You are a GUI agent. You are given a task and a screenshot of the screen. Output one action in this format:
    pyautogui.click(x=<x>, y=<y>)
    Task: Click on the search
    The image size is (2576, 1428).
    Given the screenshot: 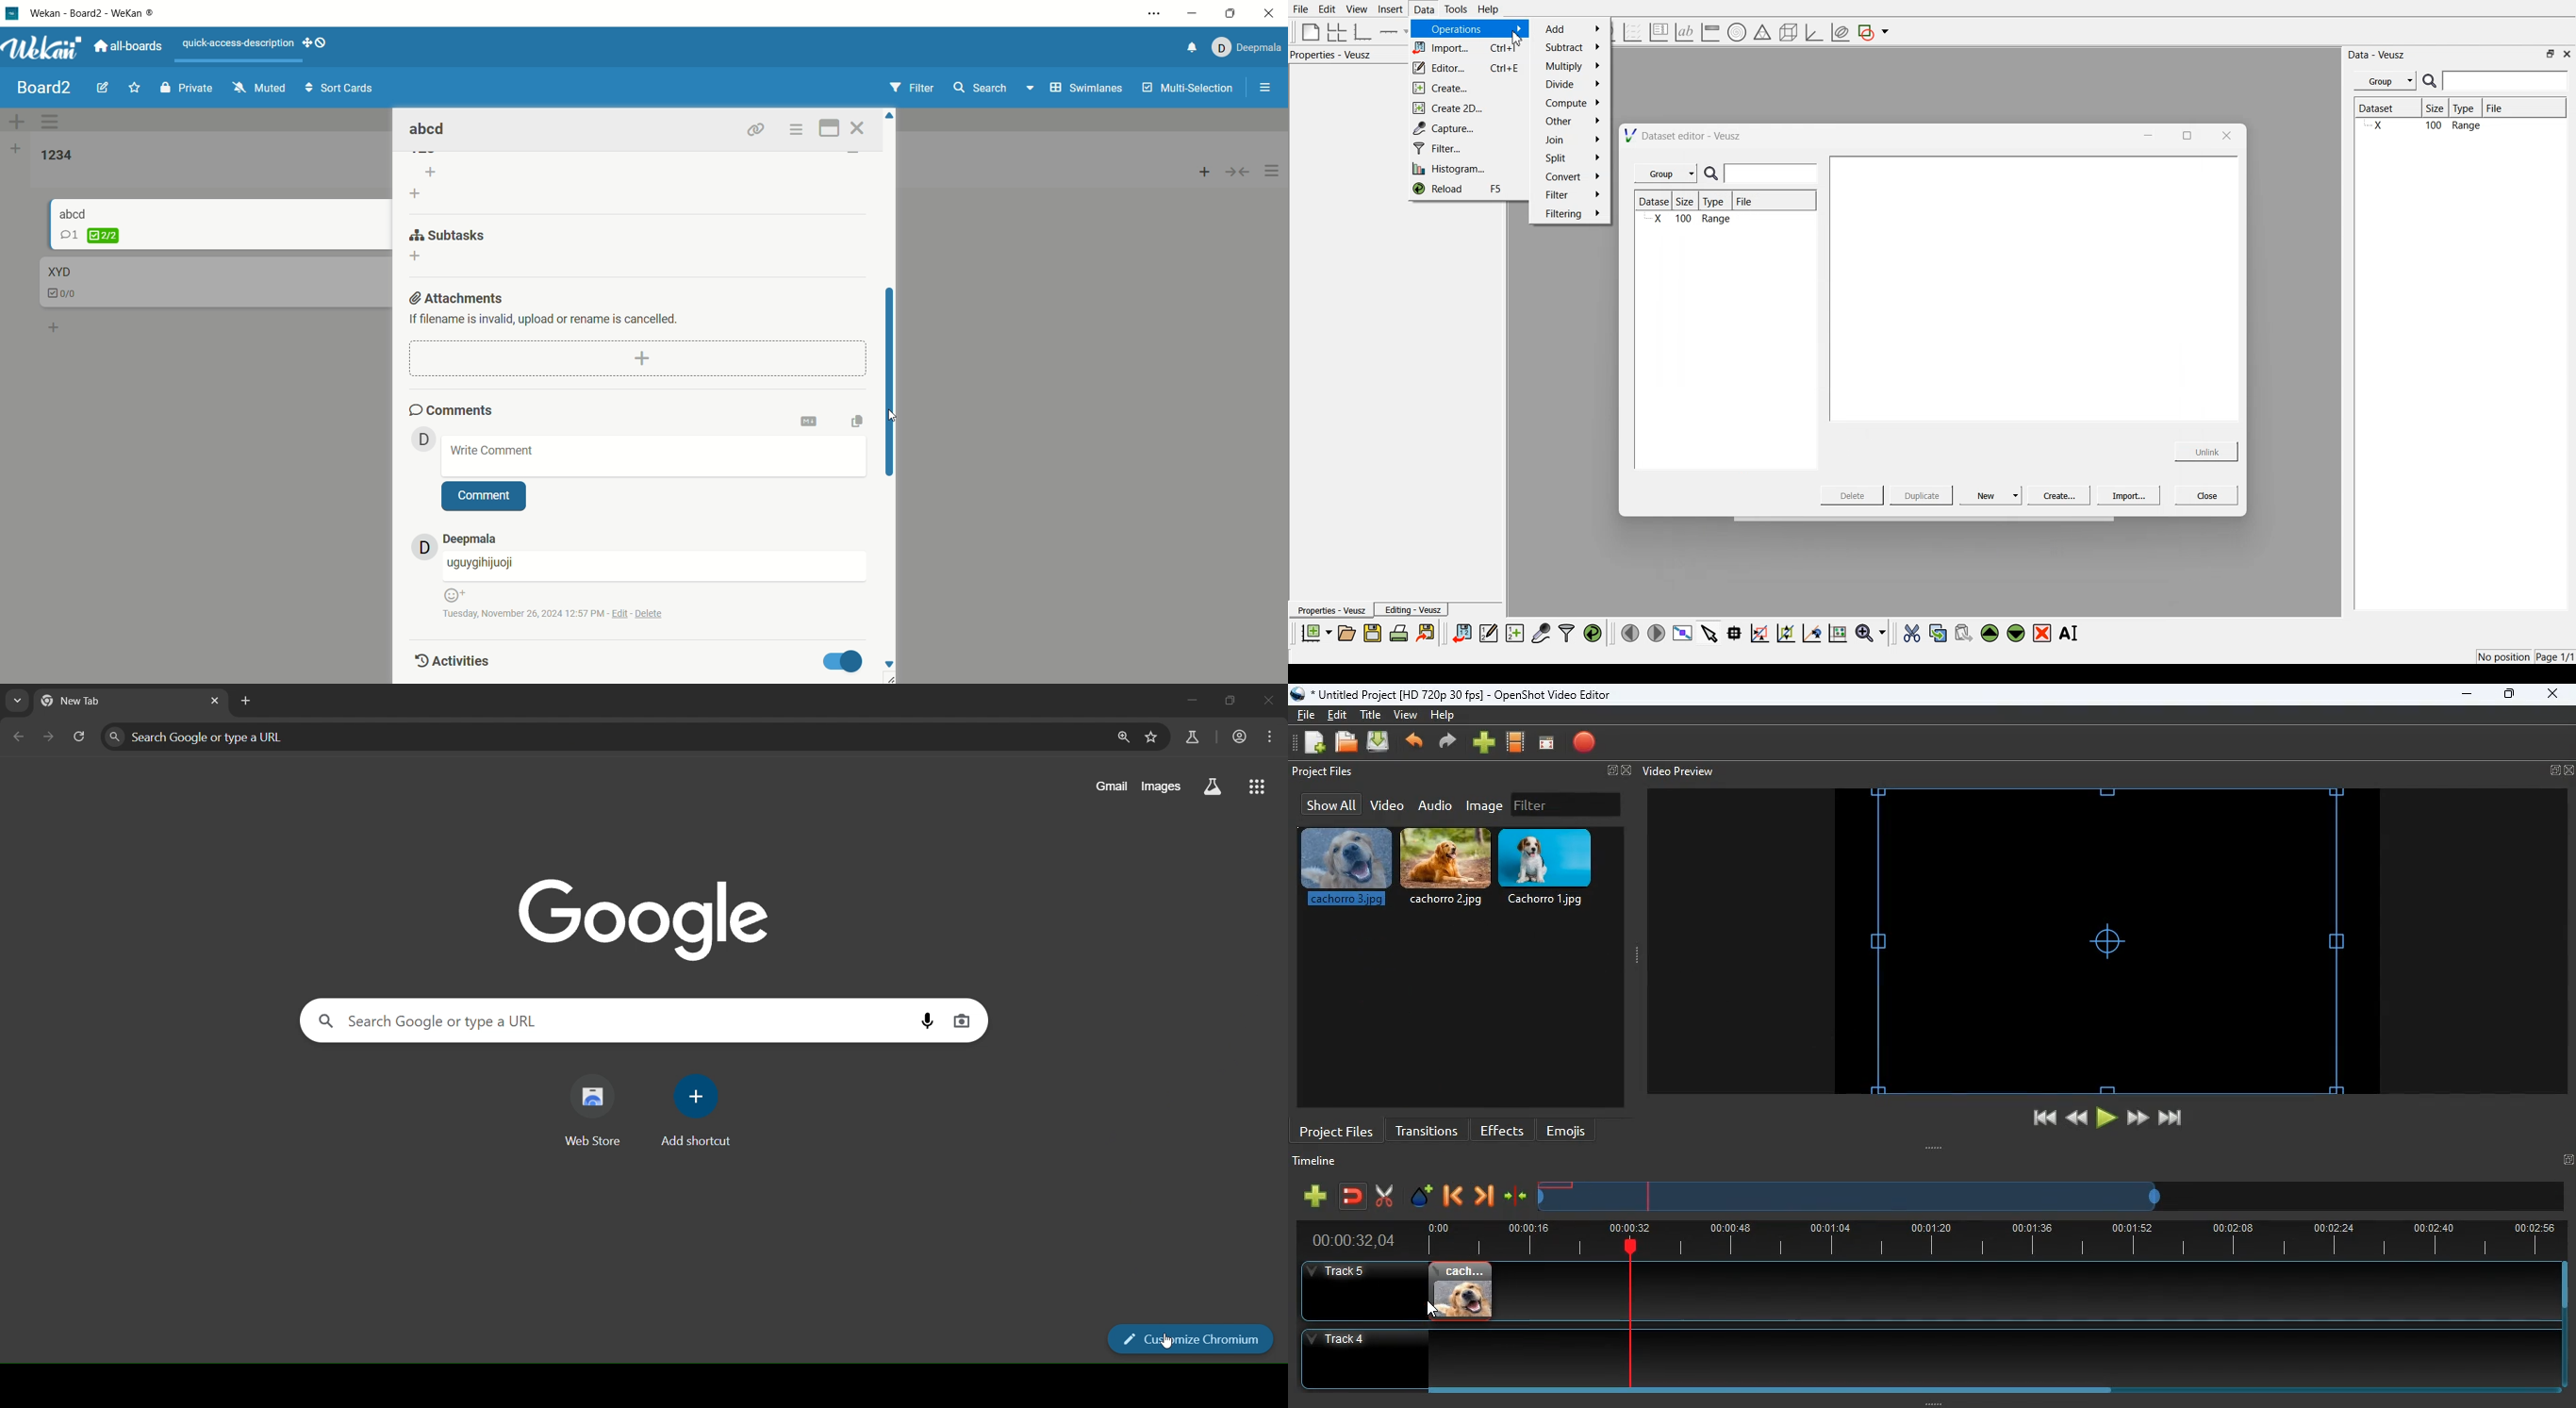 What is the action you would take?
    pyautogui.click(x=995, y=89)
    